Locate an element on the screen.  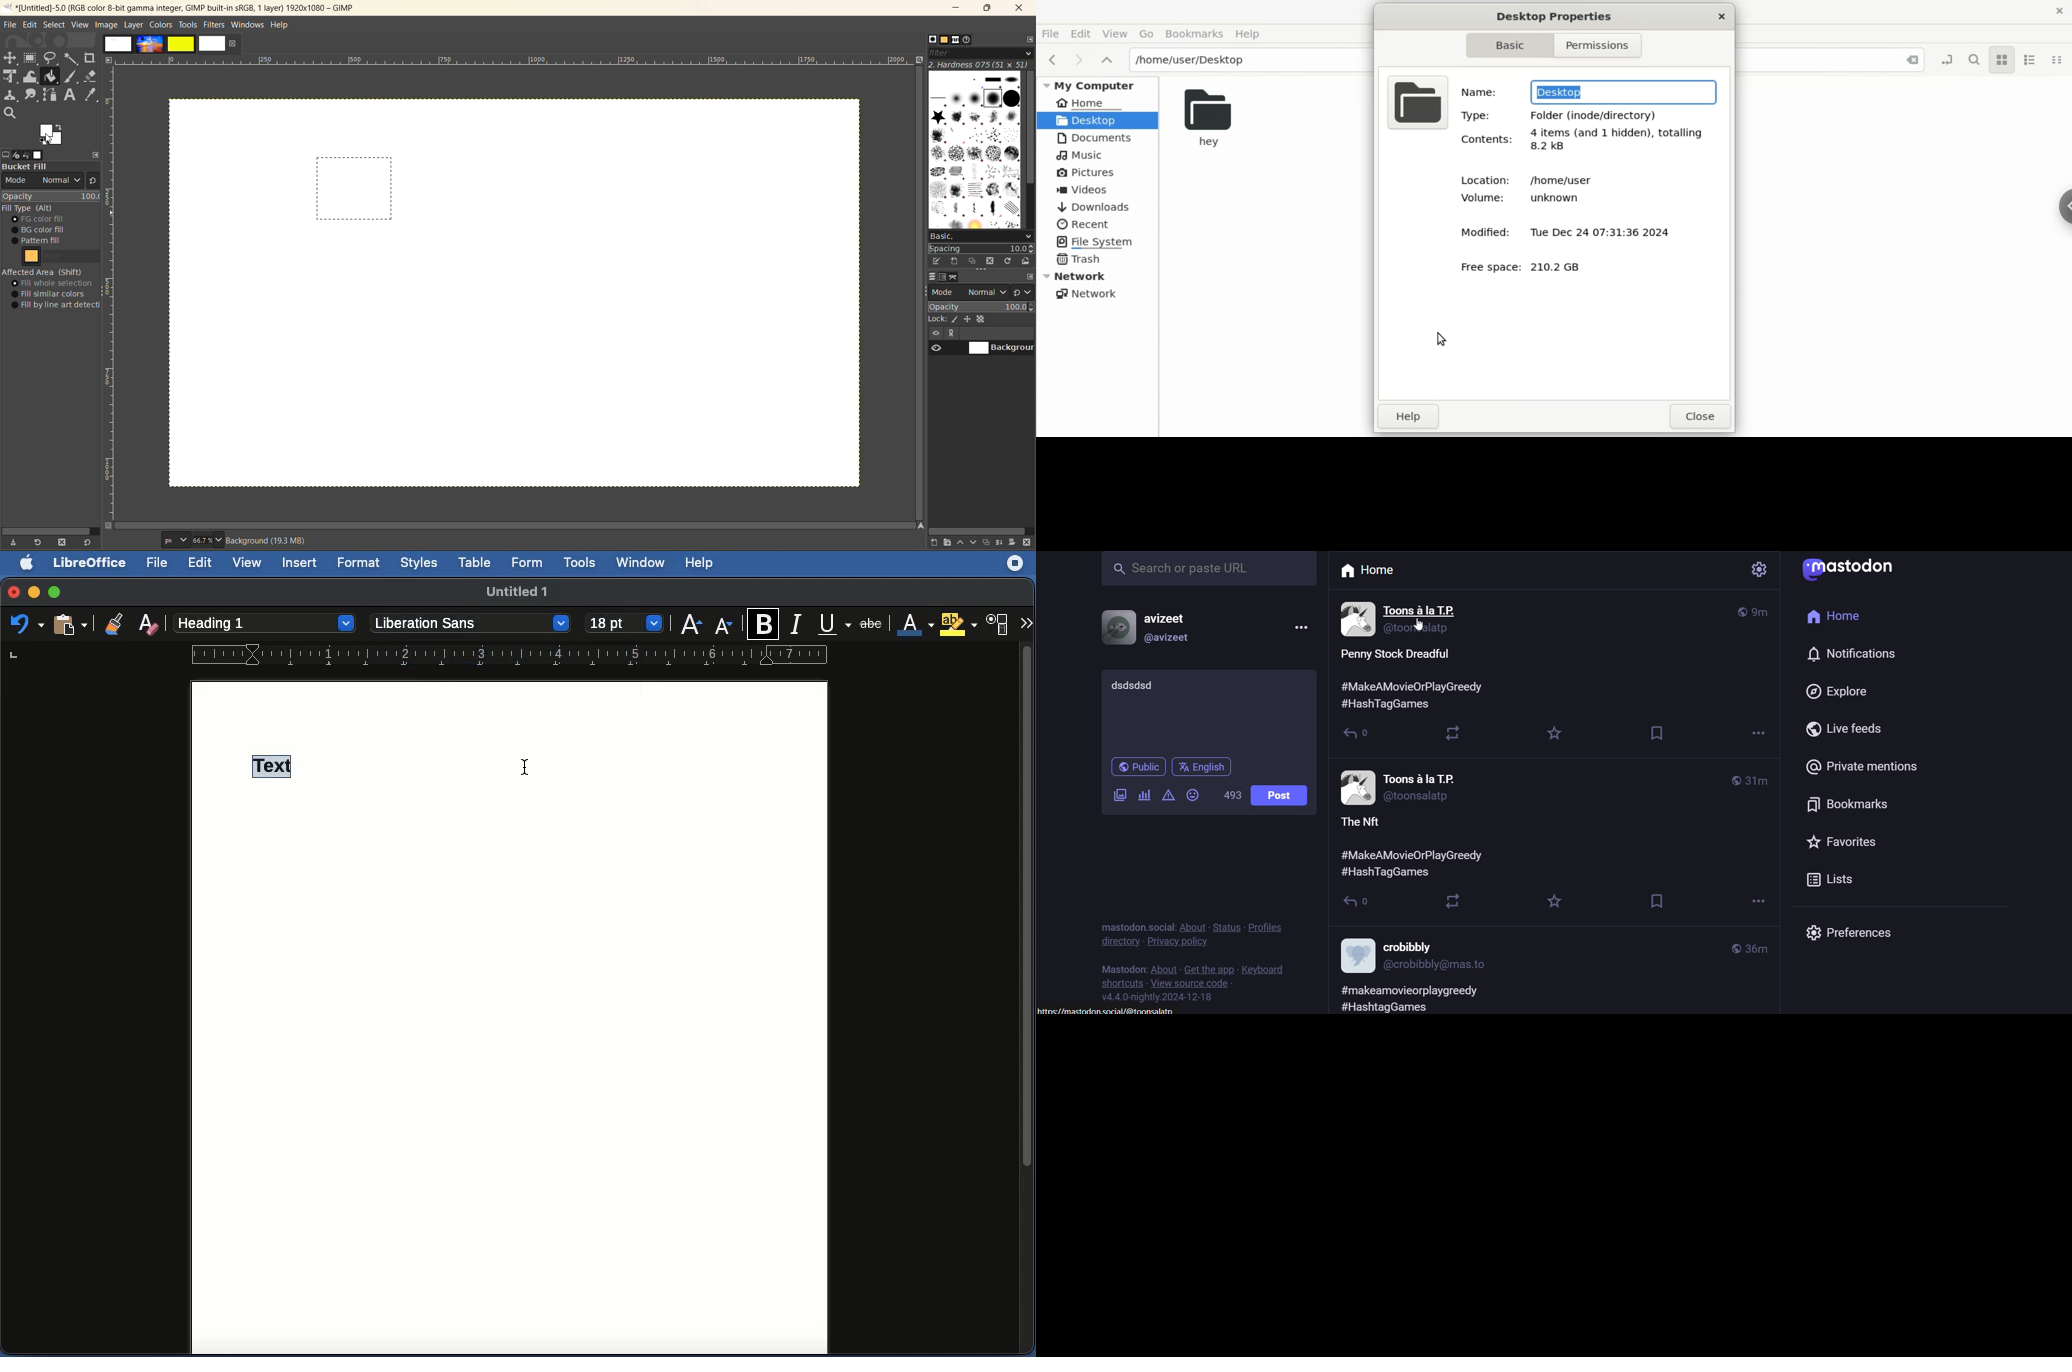
 is located at coordinates (1361, 821).